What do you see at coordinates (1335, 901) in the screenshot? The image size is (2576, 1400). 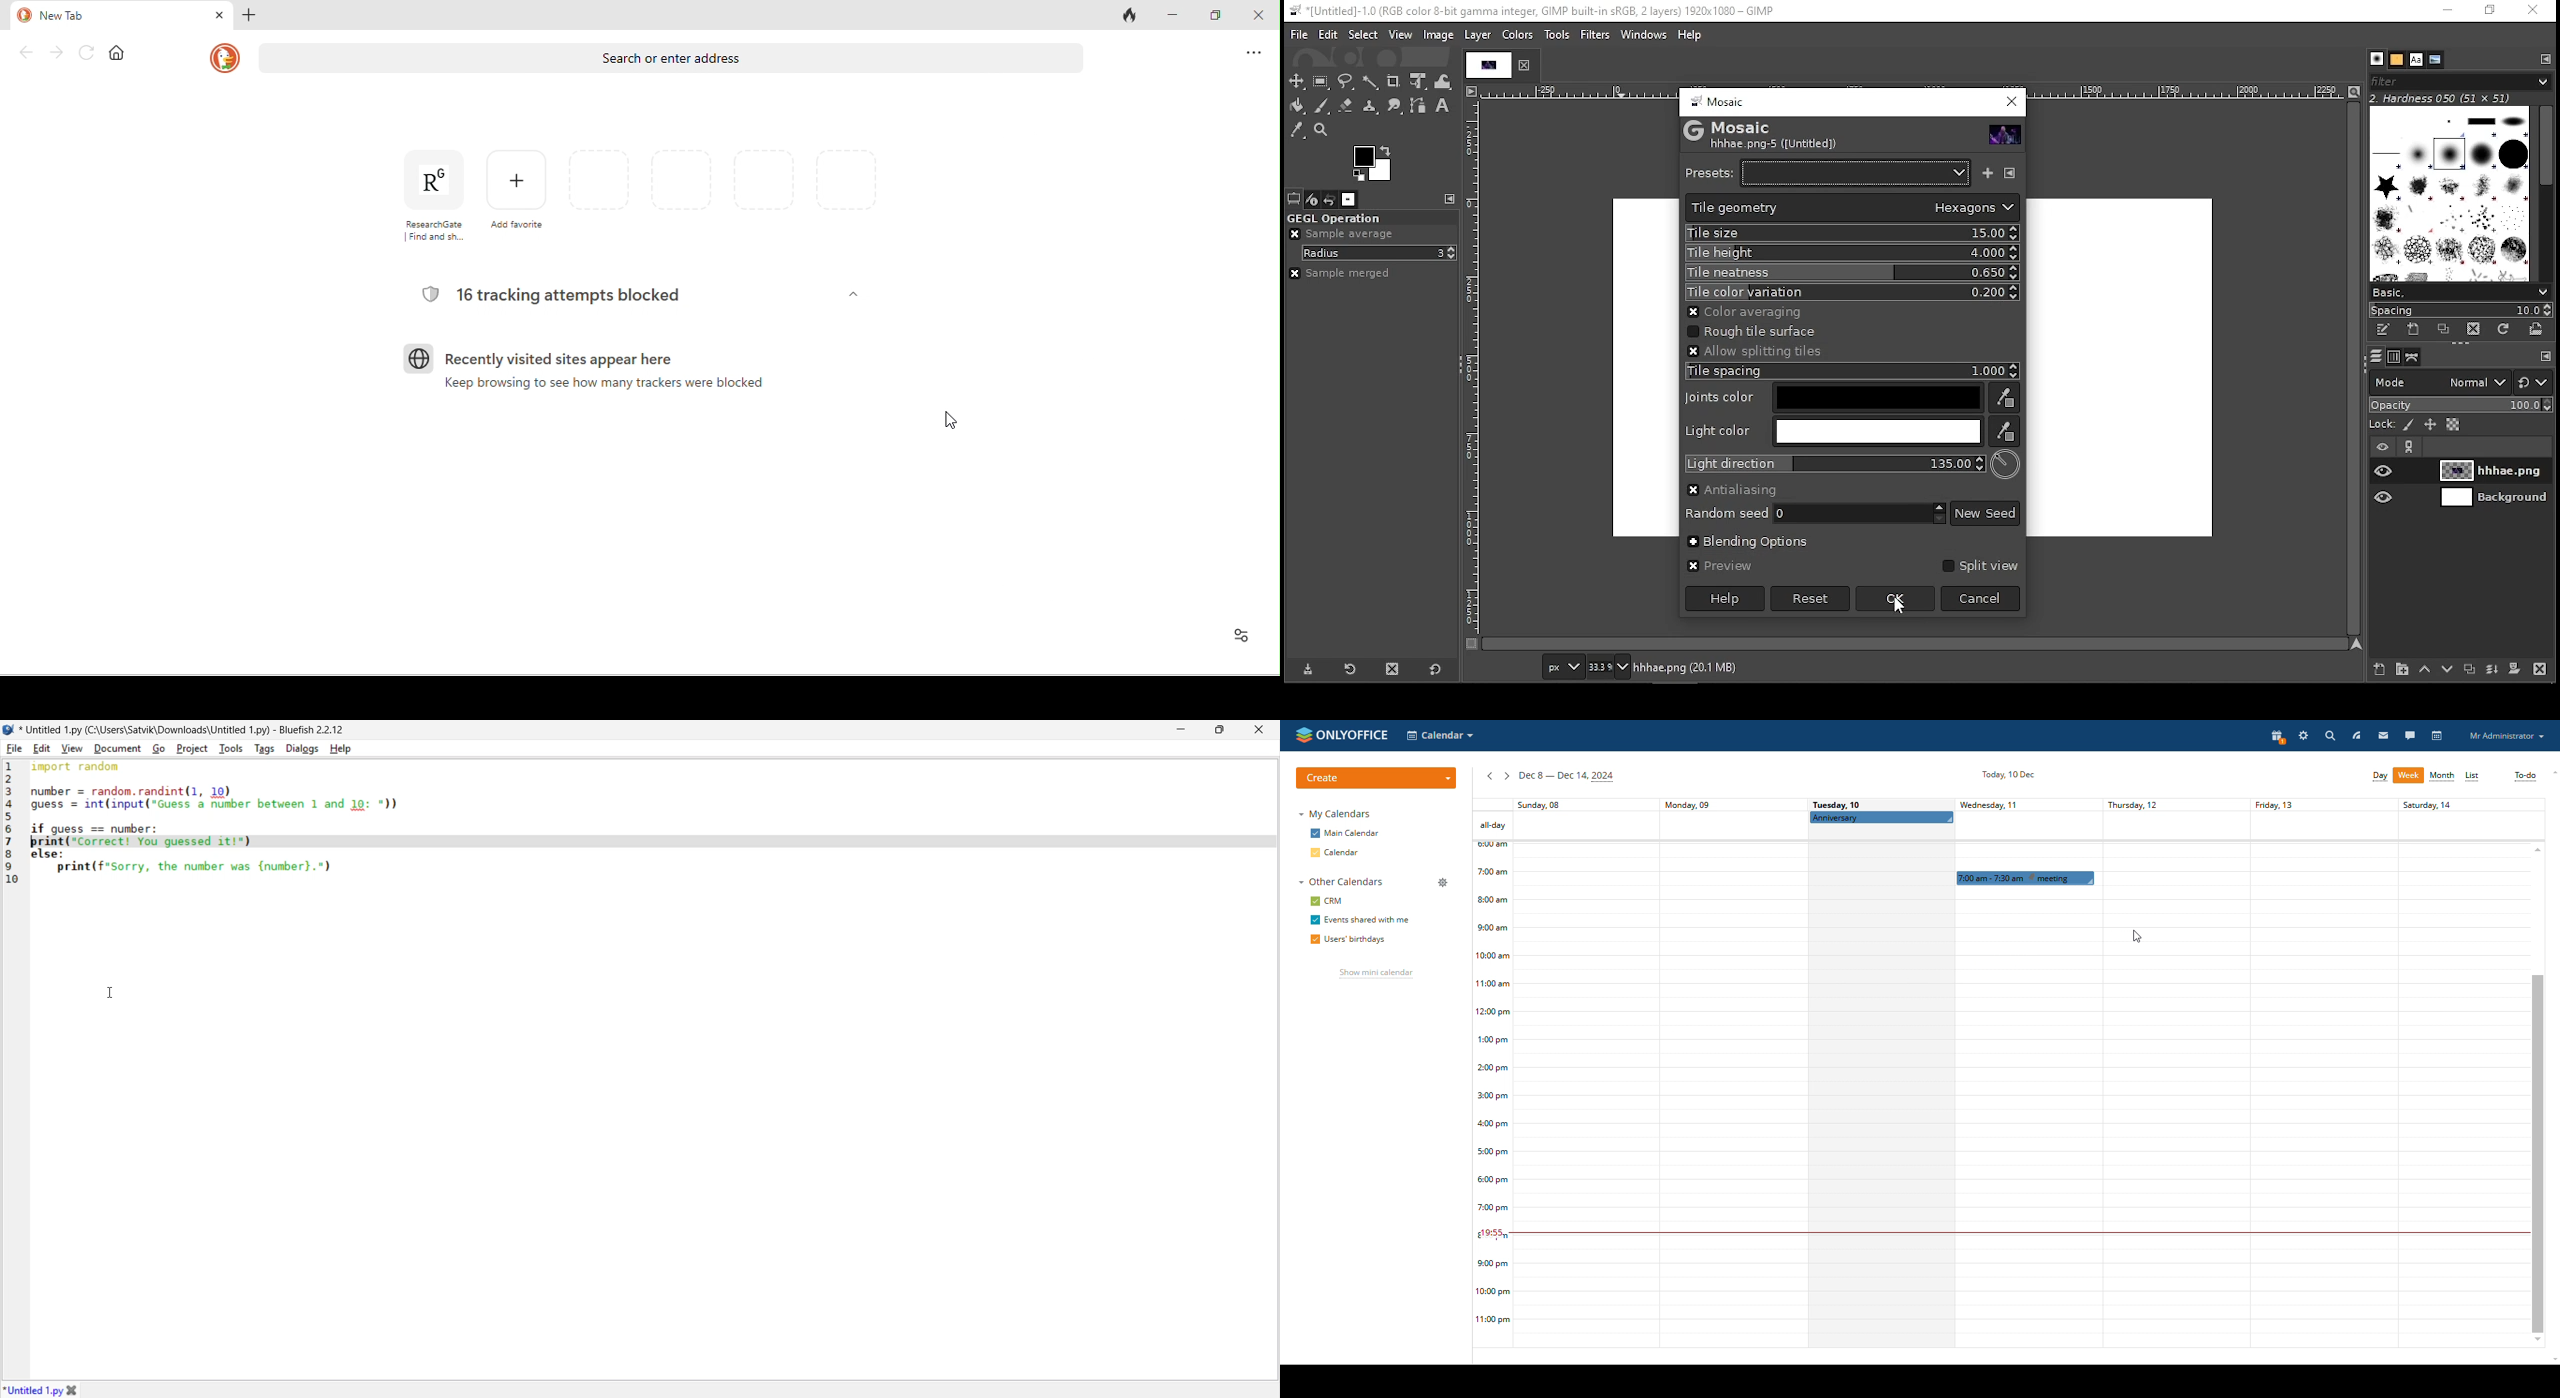 I see `crm` at bounding box center [1335, 901].